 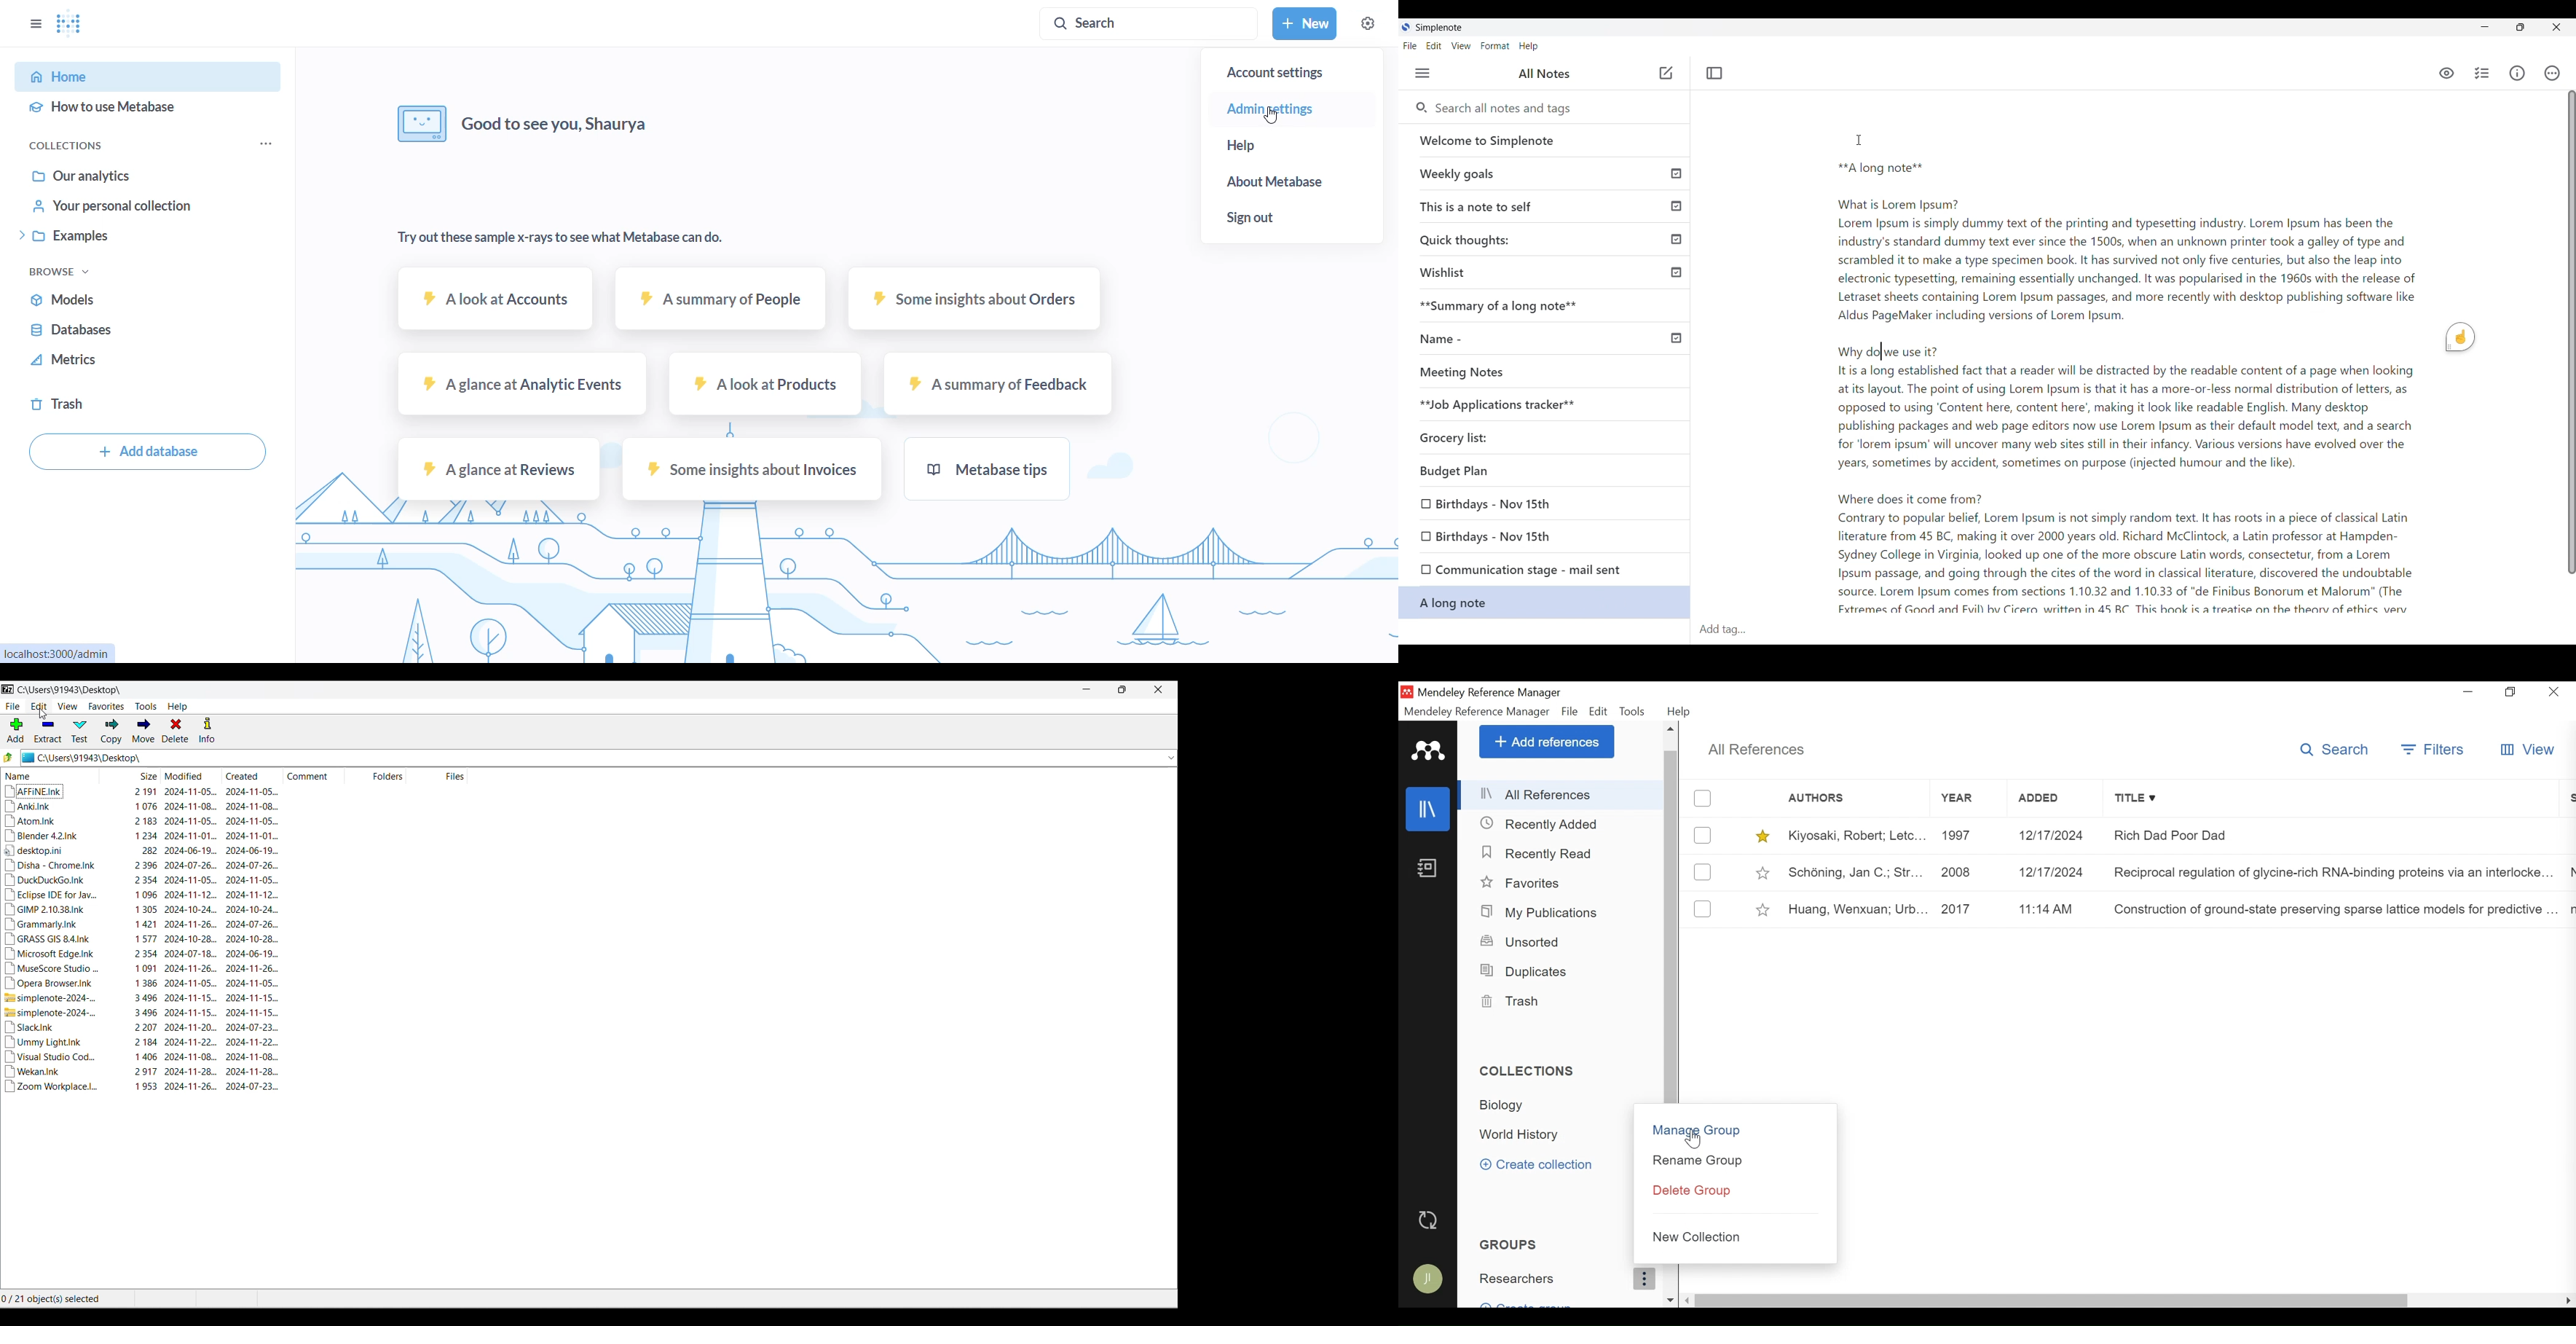 I want to click on Tools, so click(x=1633, y=711).